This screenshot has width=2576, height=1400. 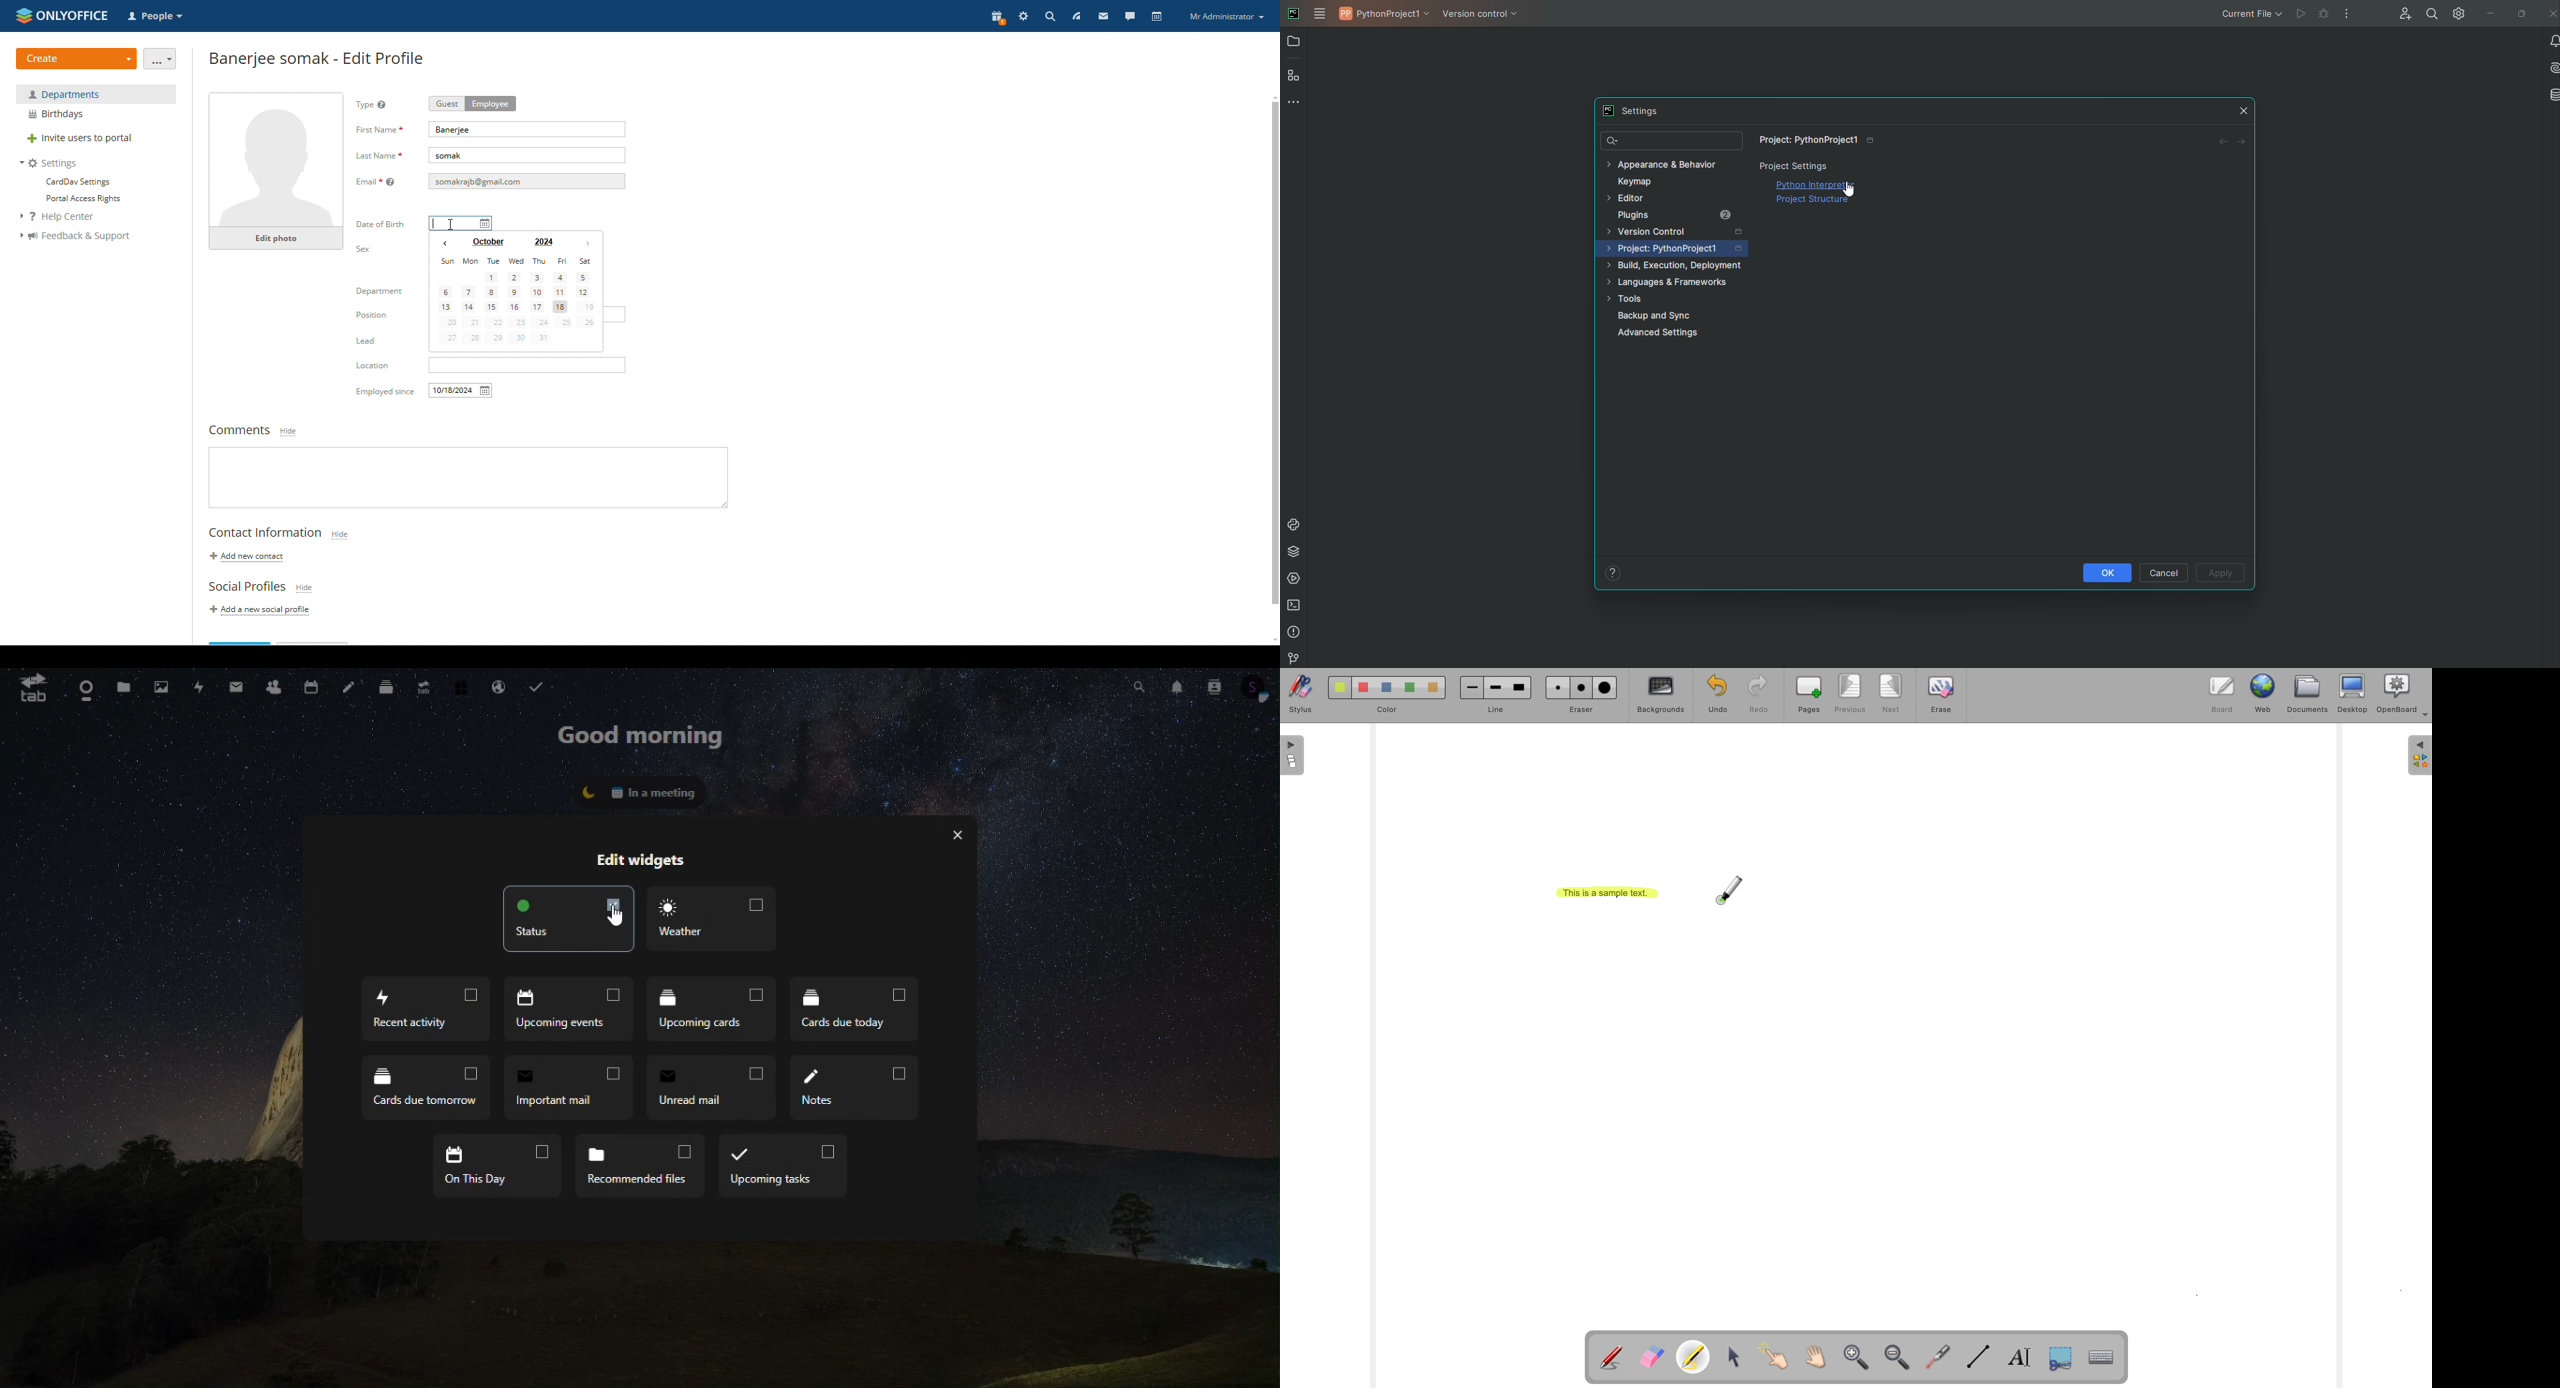 What do you see at coordinates (1662, 337) in the screenshot?
I see `Advanced Settings` at bounding box center [1662, 337].